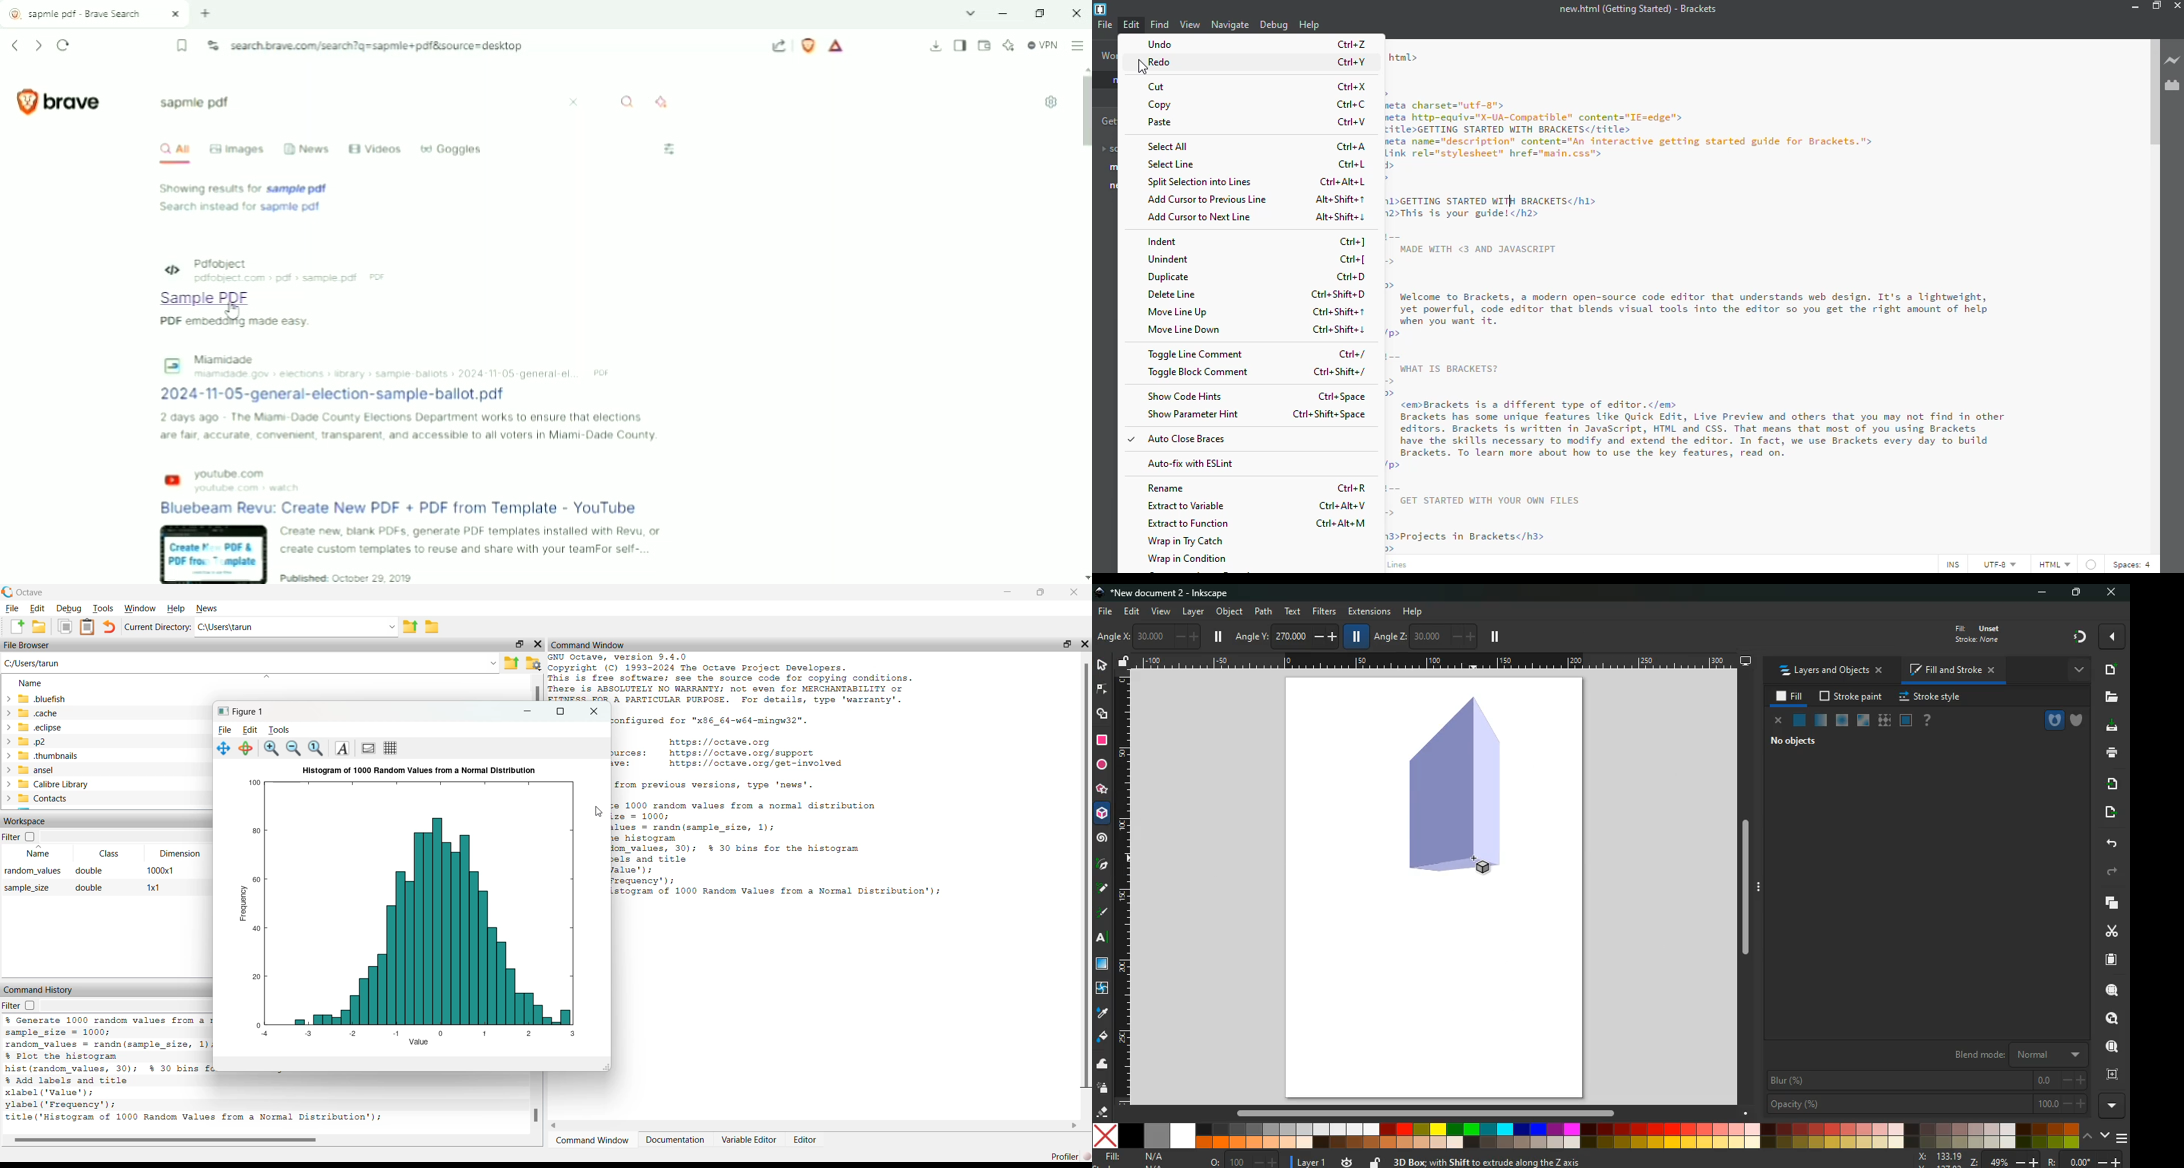 The height and width of the screenshot is (1176, 2184). I want to click on drop, so click(1101, 1012).